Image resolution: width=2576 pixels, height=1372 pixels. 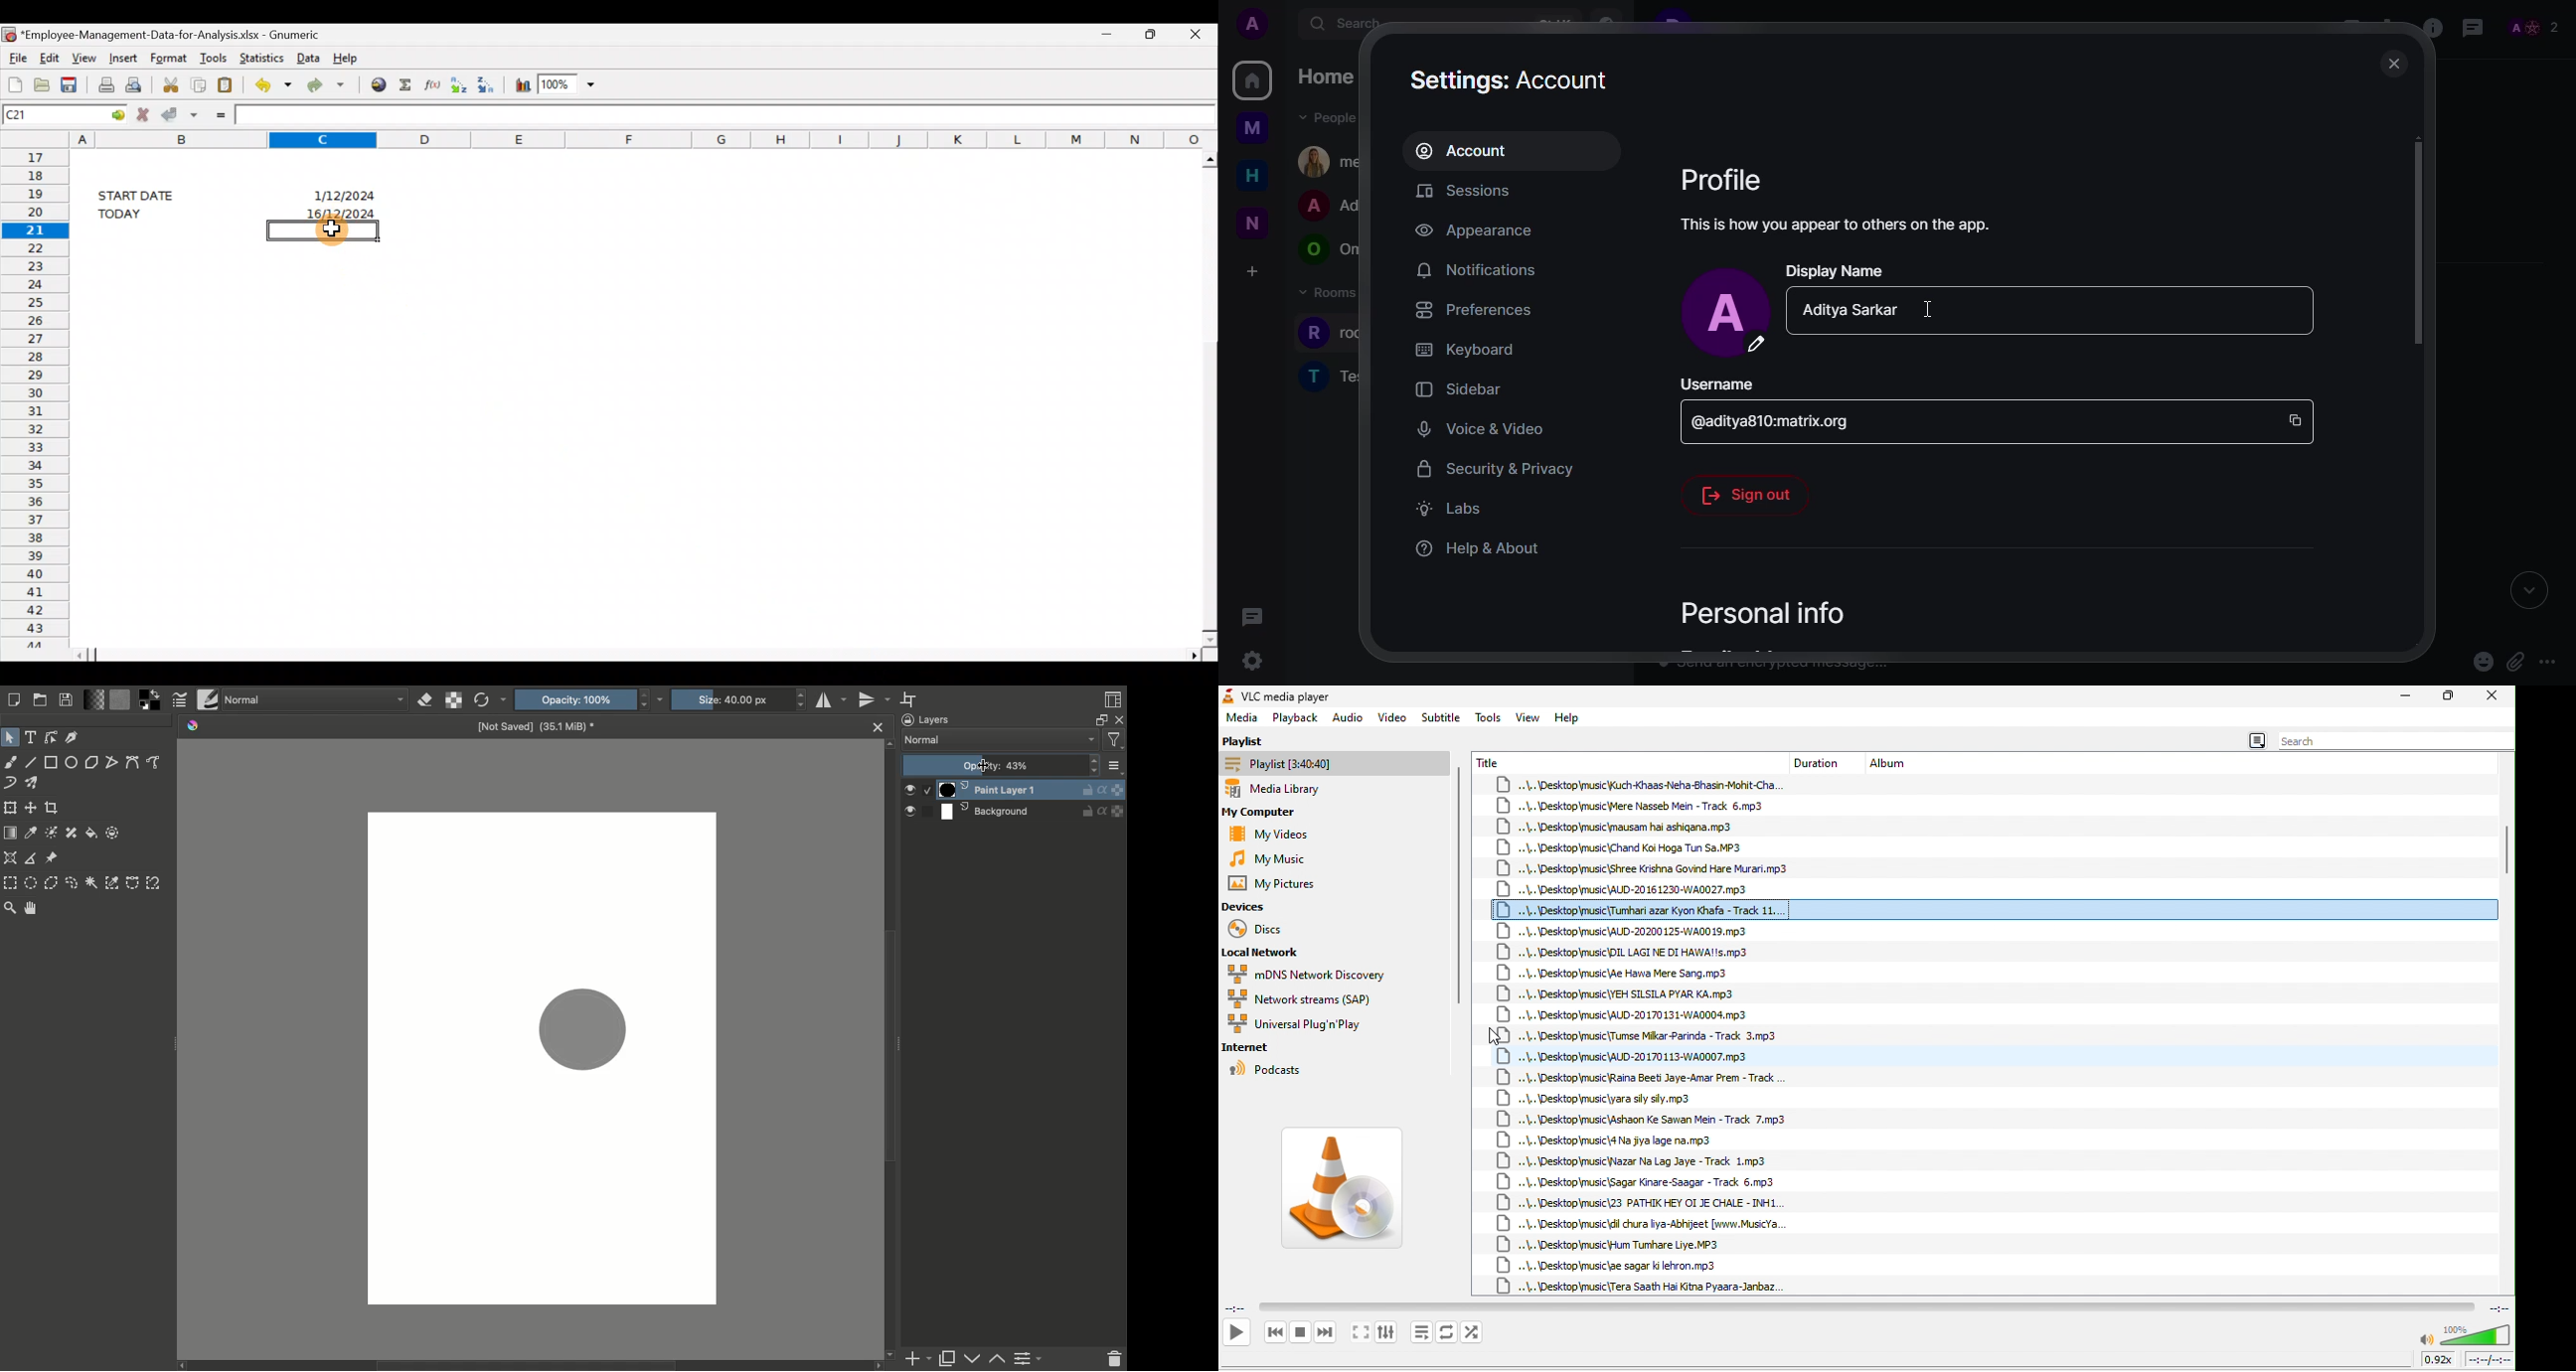 I want to click on Sample color, so click(x=31, y=833).